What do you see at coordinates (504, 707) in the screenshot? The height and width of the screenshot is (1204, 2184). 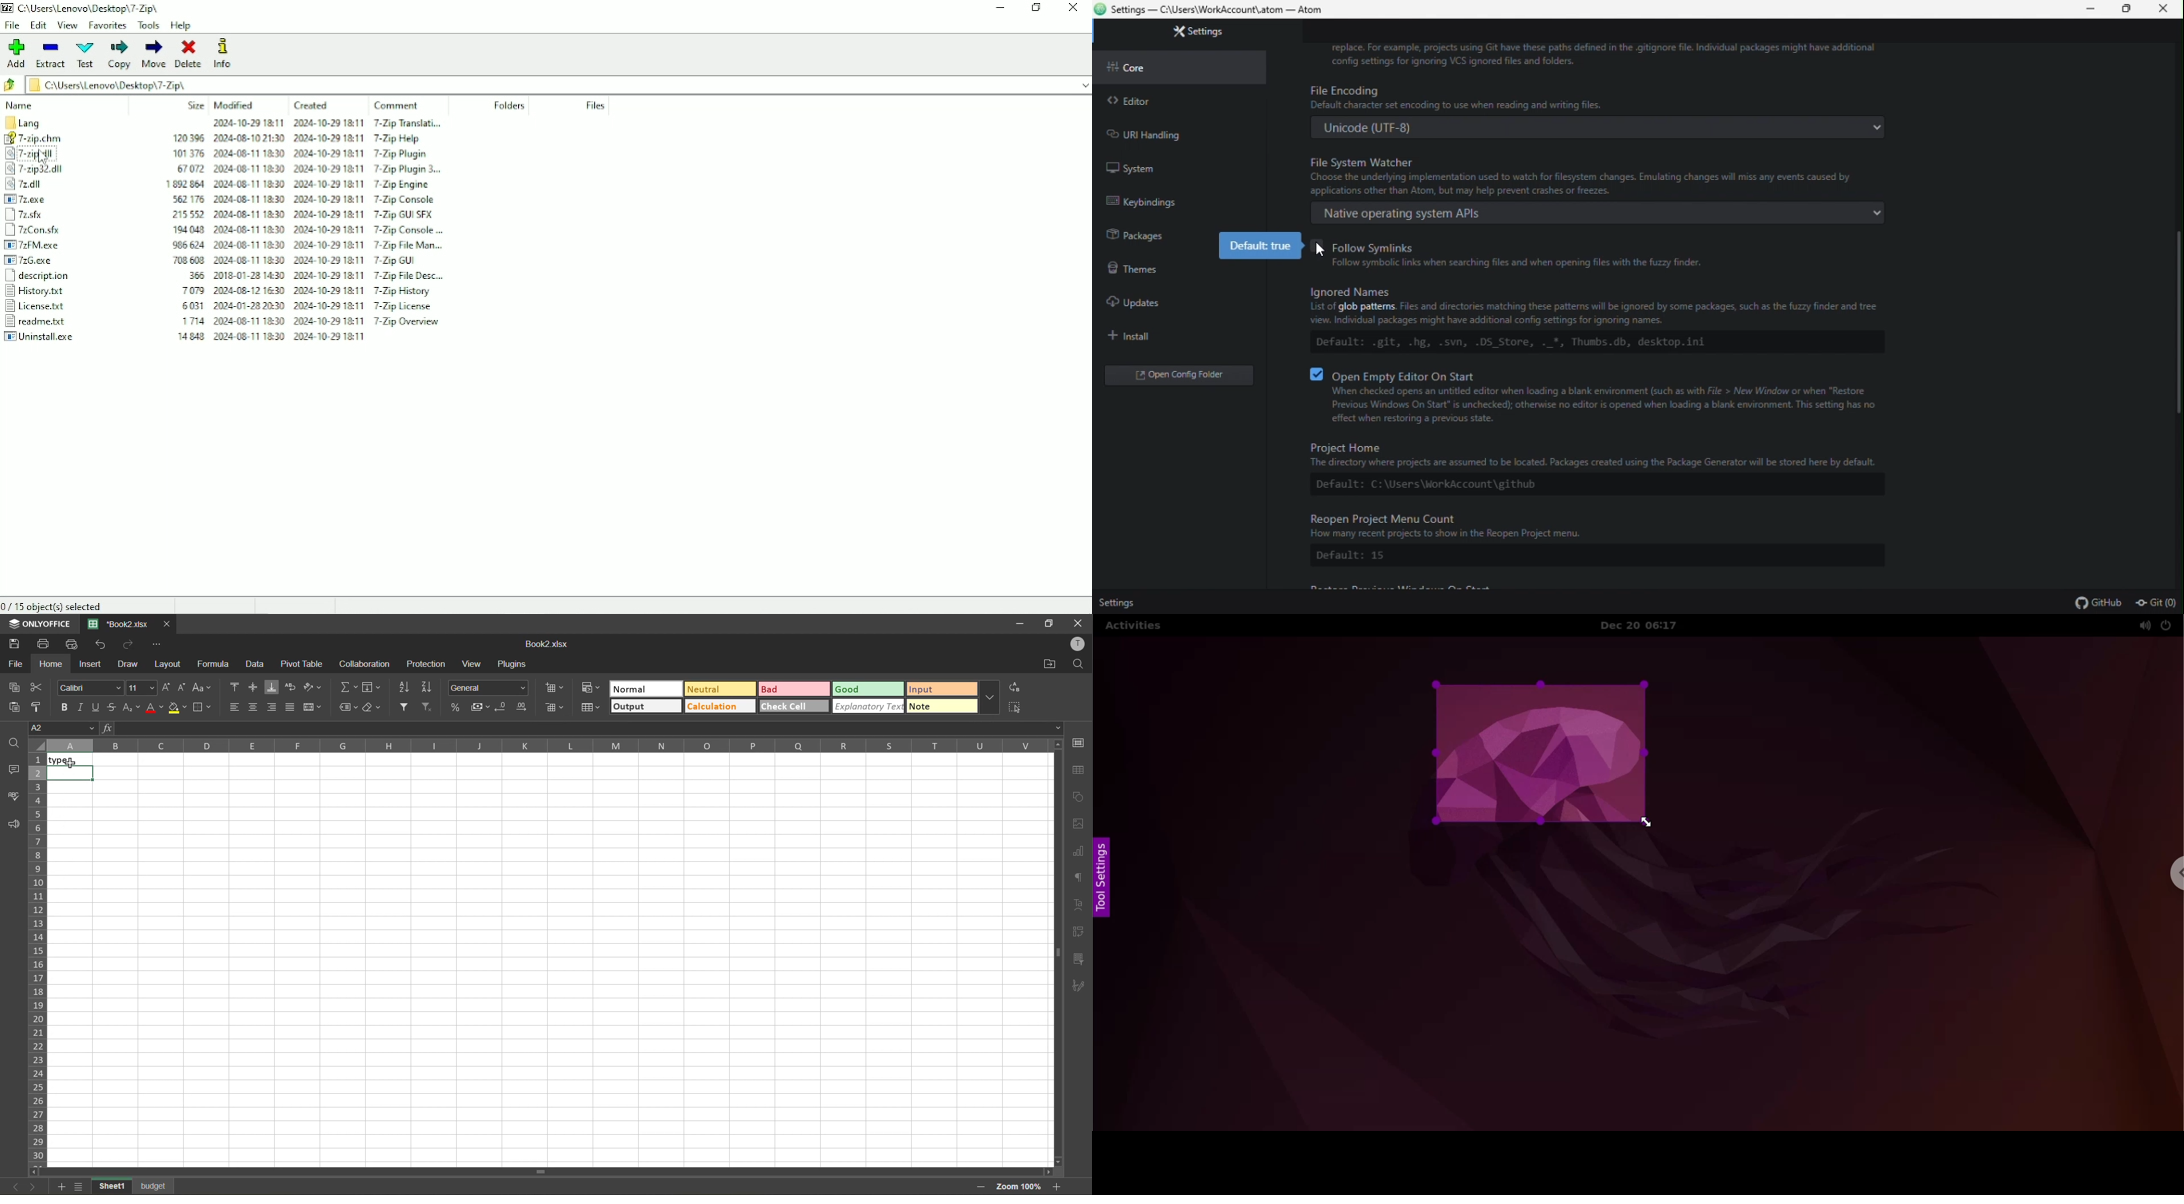 I see `decrease decimal` at bounding box center [504, 707].